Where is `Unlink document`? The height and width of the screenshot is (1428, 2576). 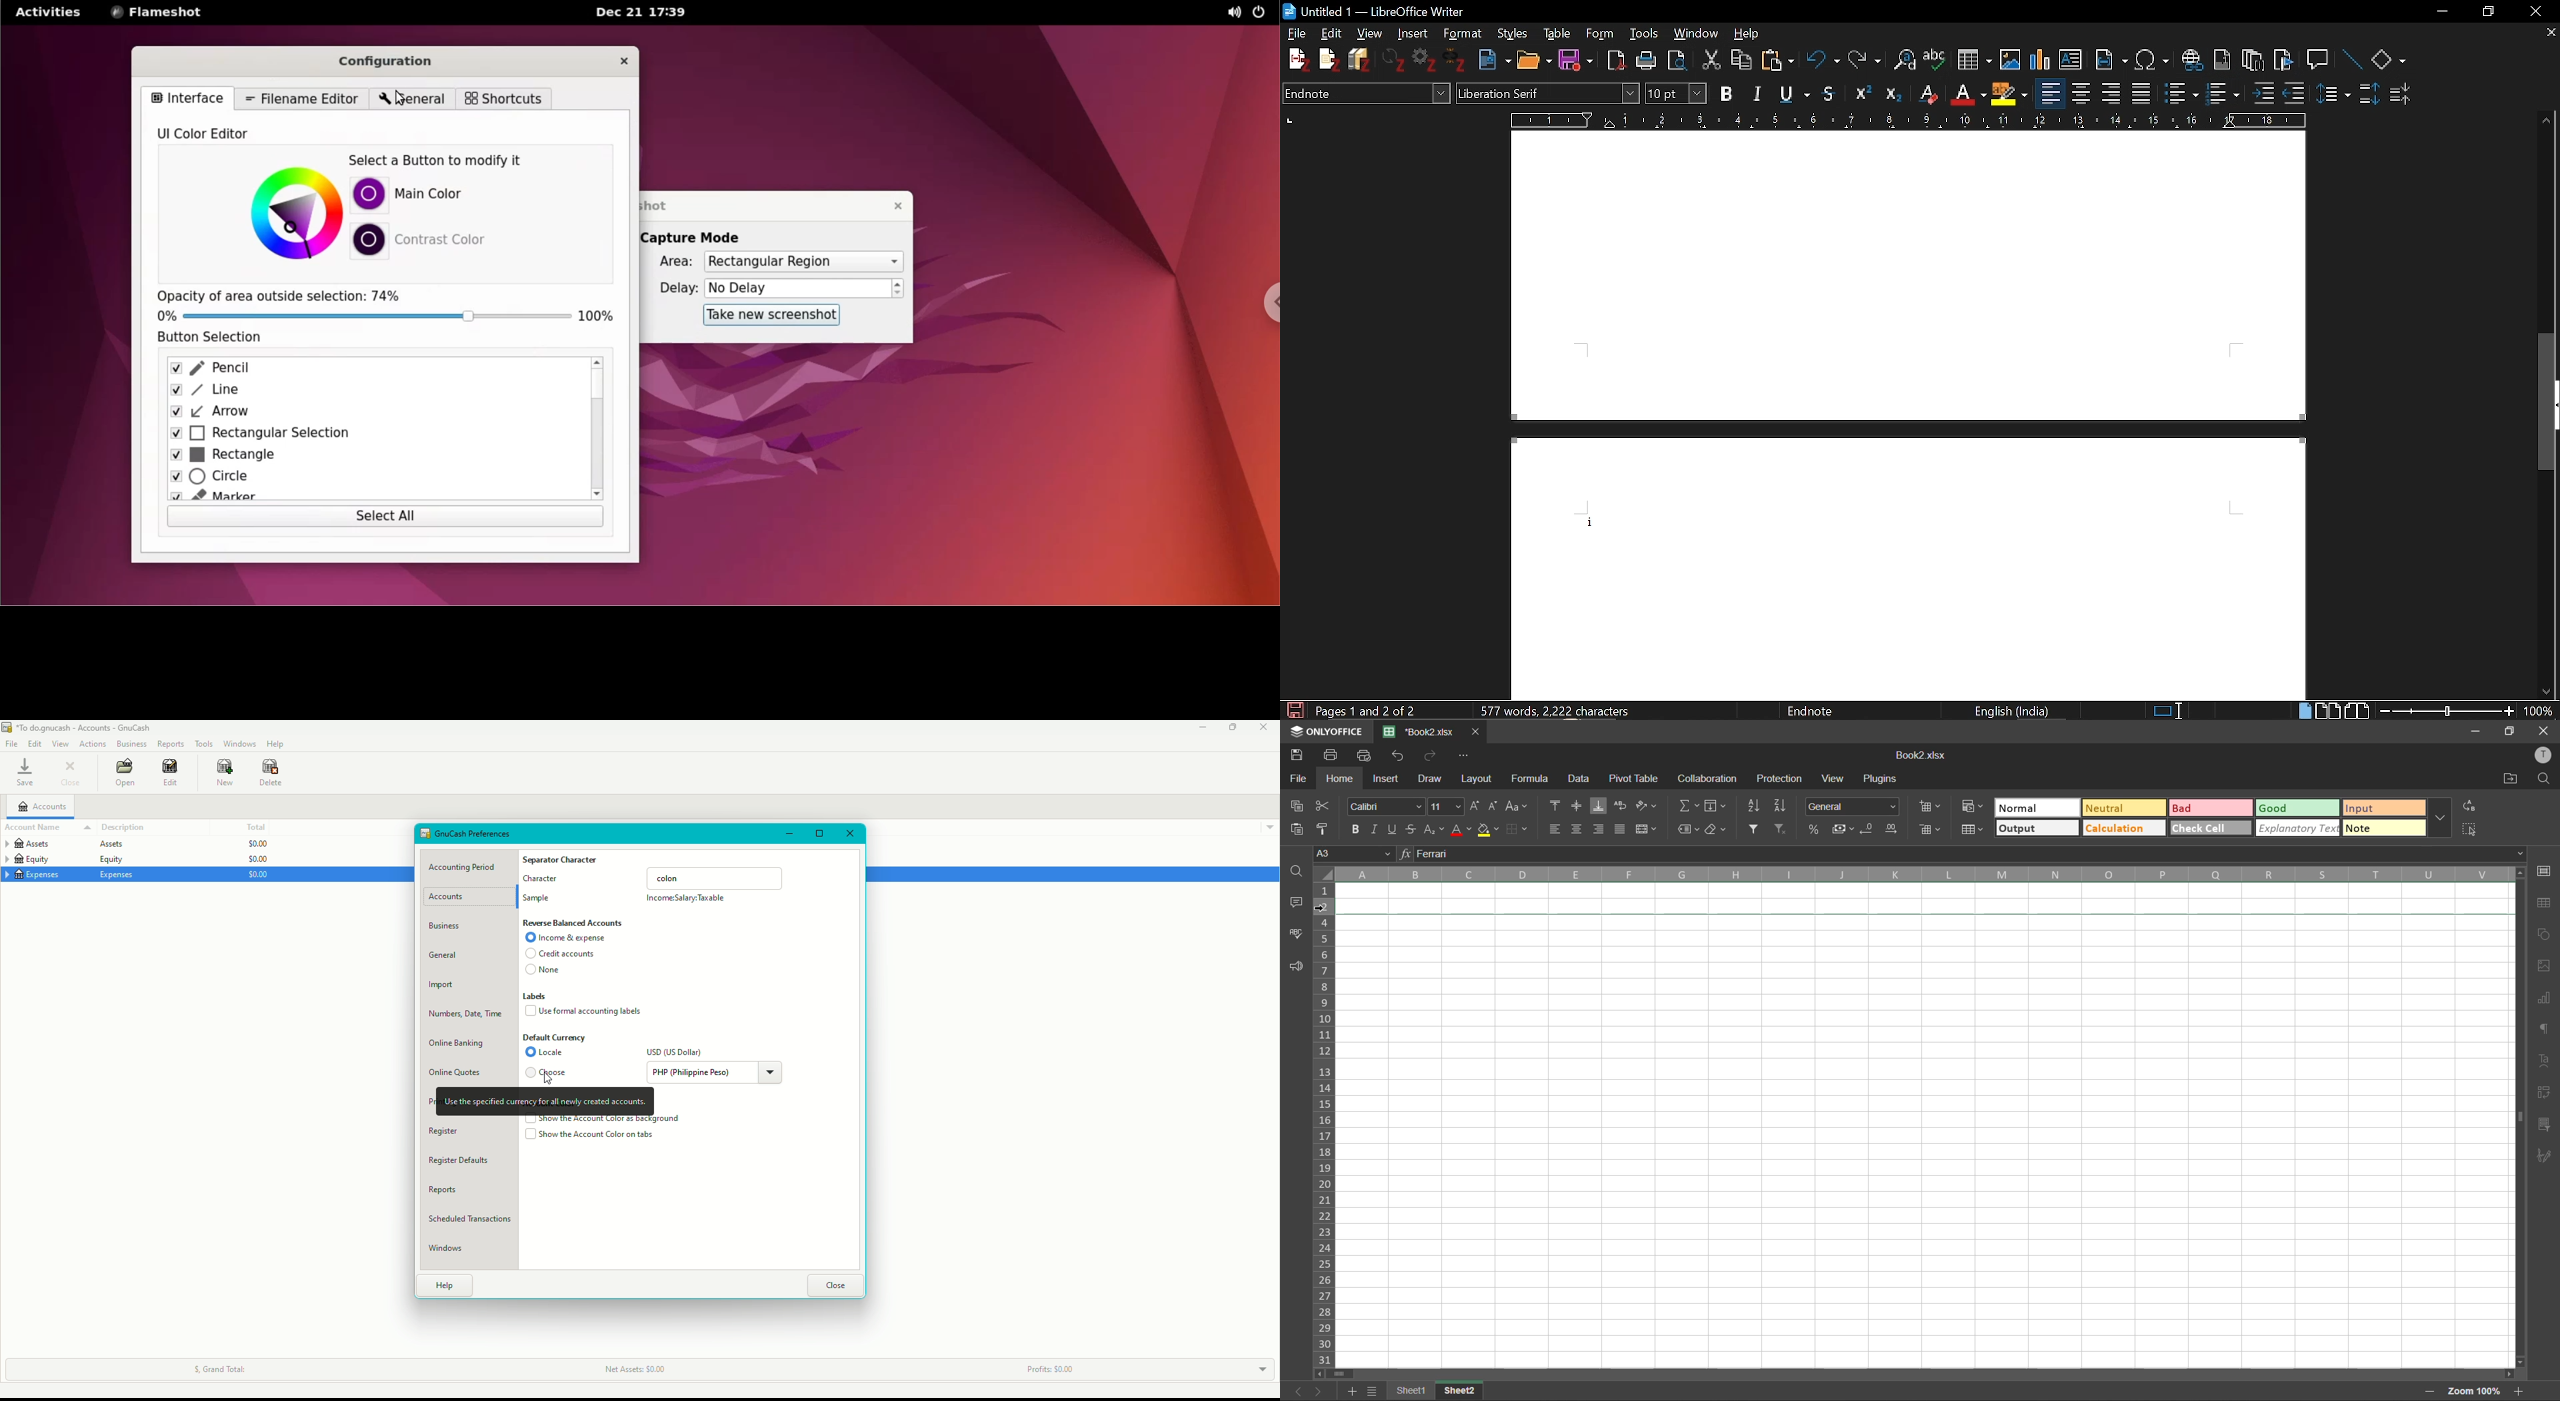
Unlink document is located at coordinates (1454, 61).